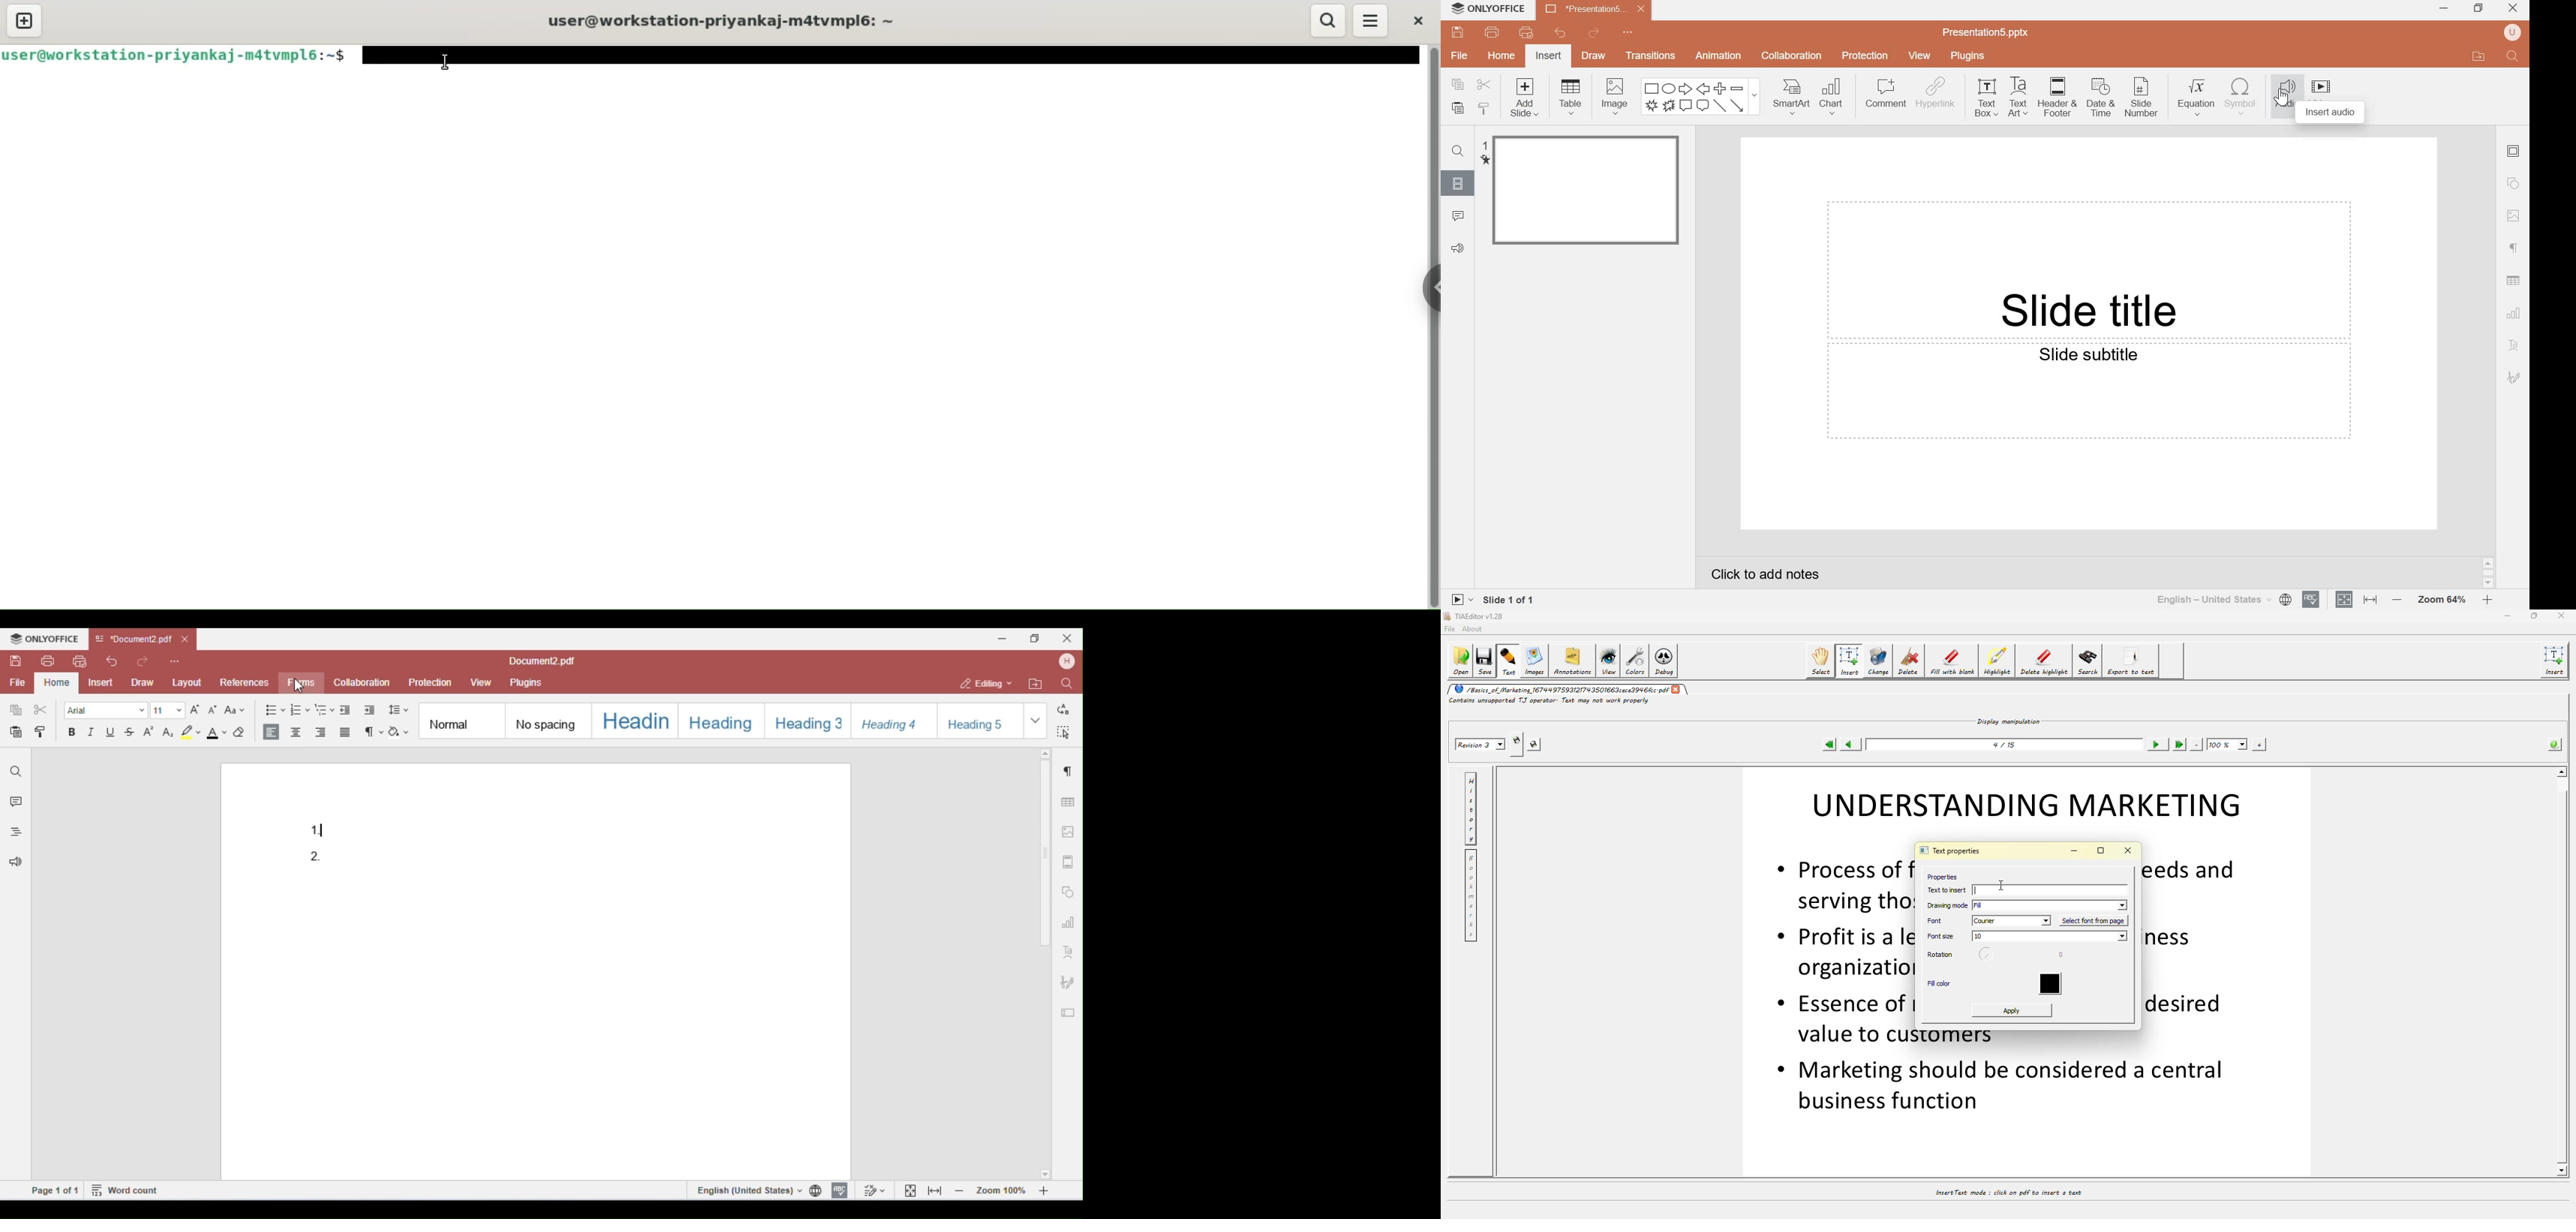 Image resolution: width=2576 pixels, height=1232 pixels. What do you see at coordinates (1987, 31) in the screenshot?
I see `Presentation5.pptx` at bounding box center [1987, 31].